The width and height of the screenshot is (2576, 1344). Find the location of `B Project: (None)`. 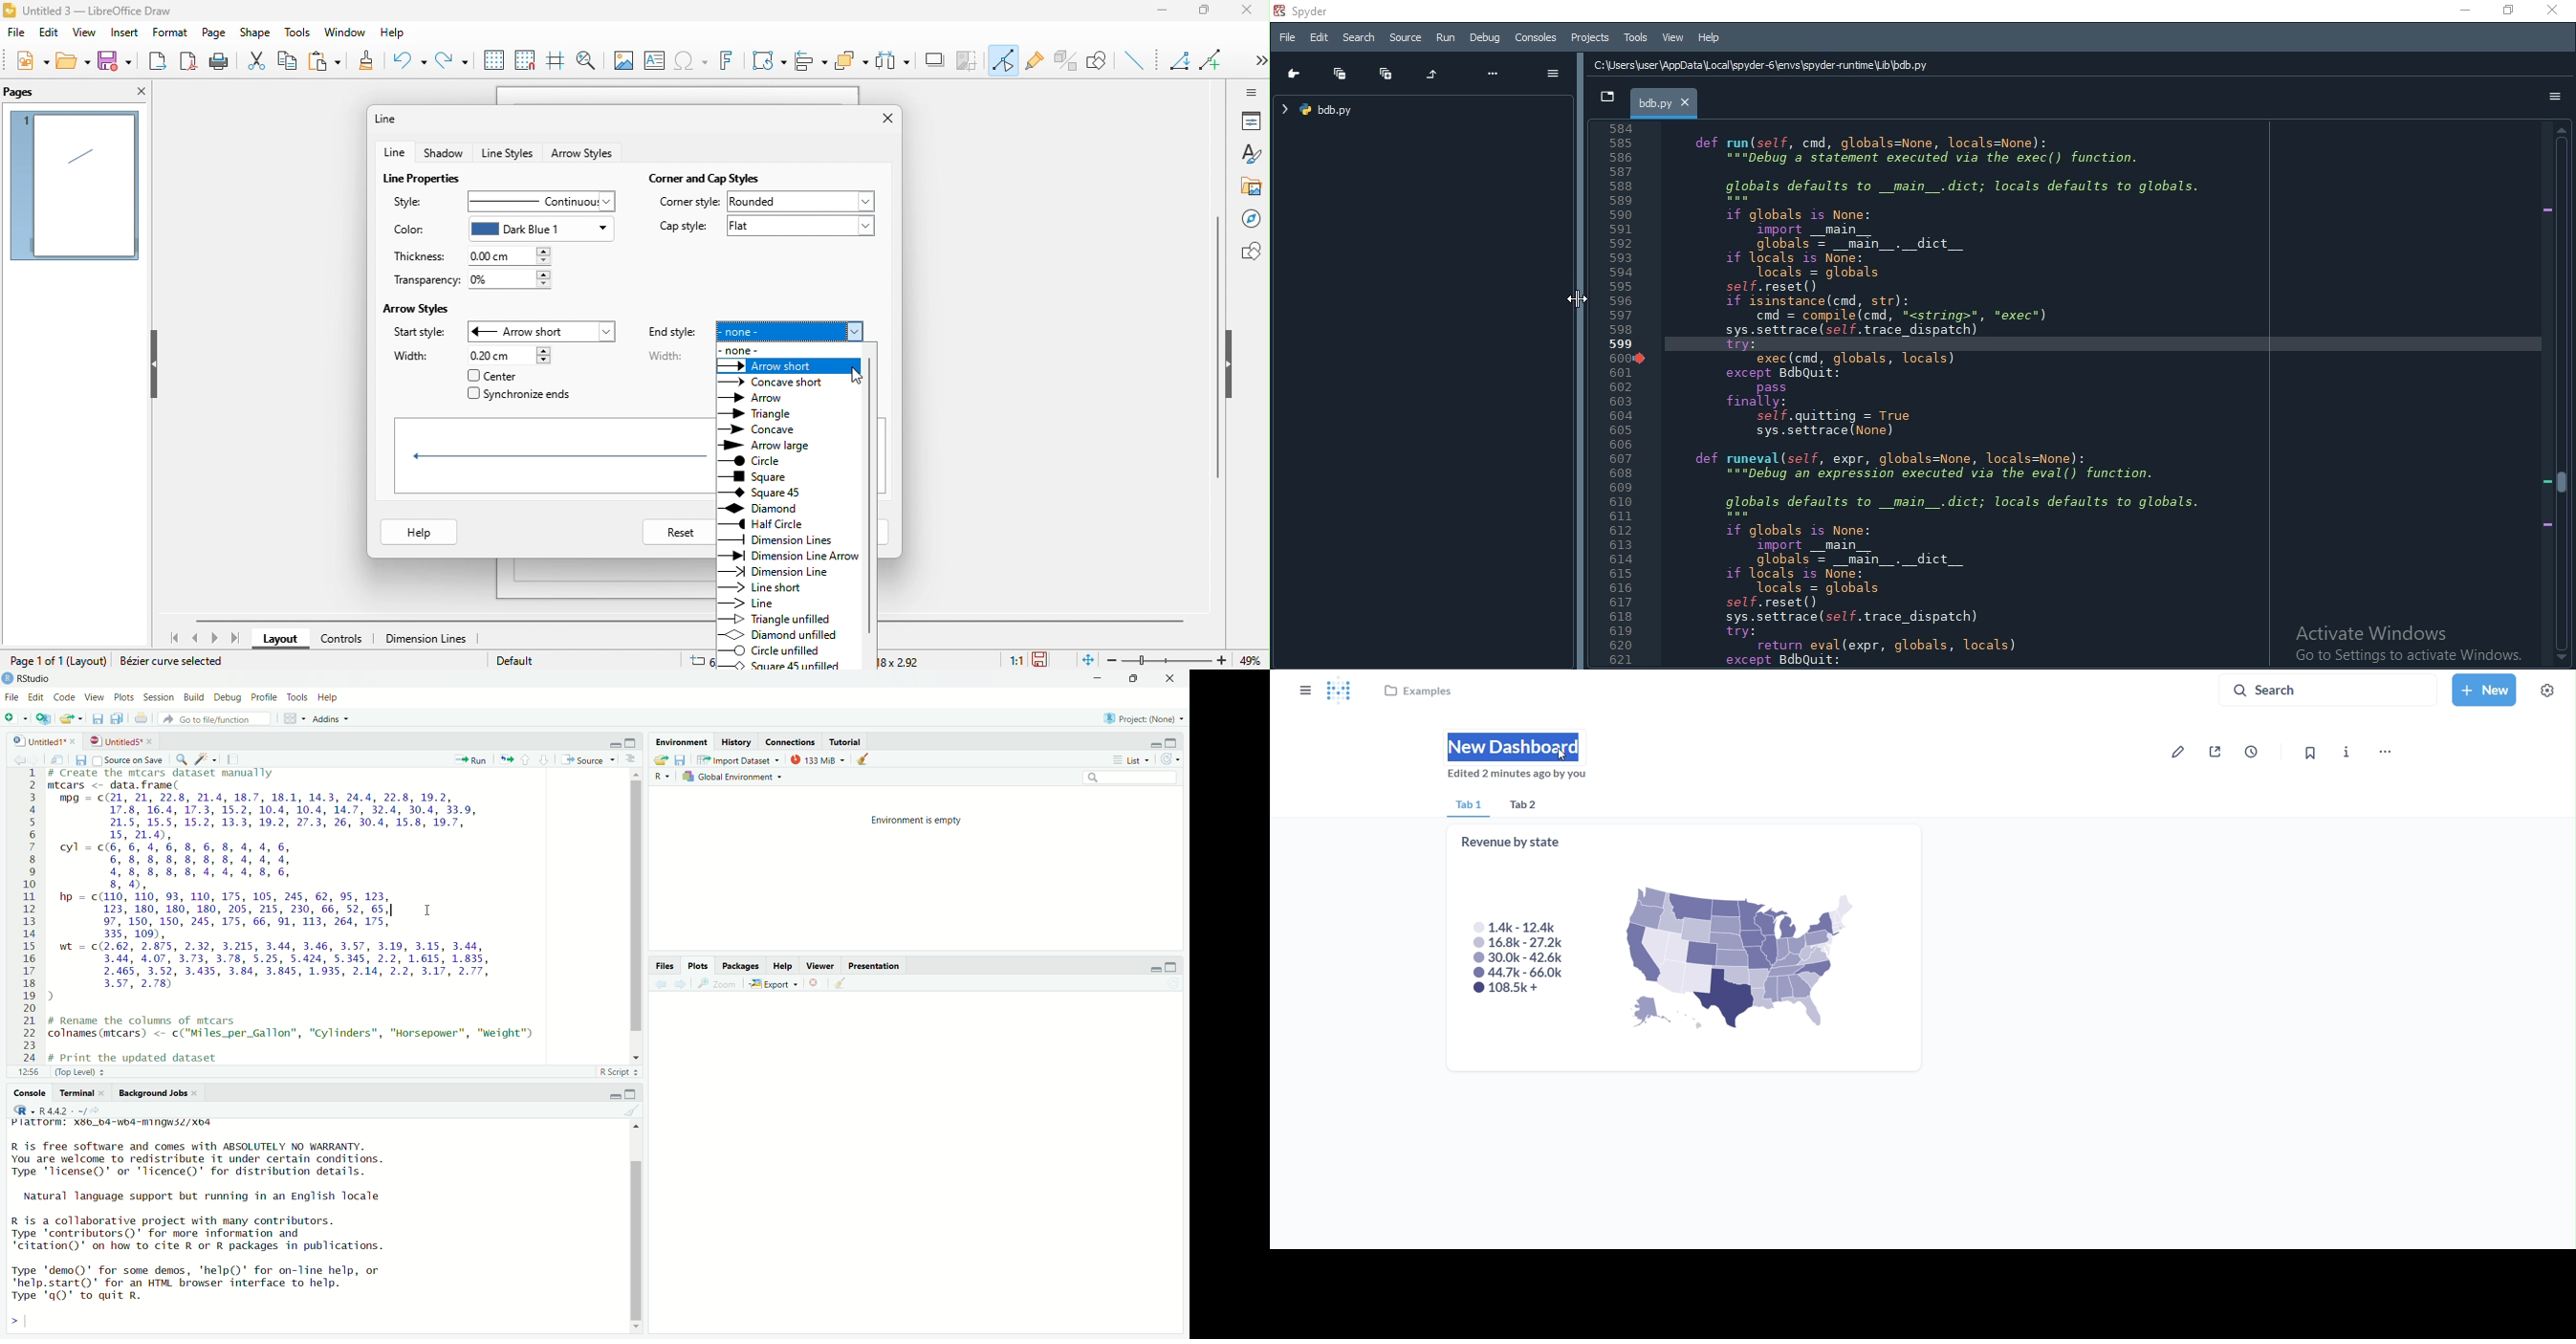

B Project: (None) is located at coordinates (1141, 719).